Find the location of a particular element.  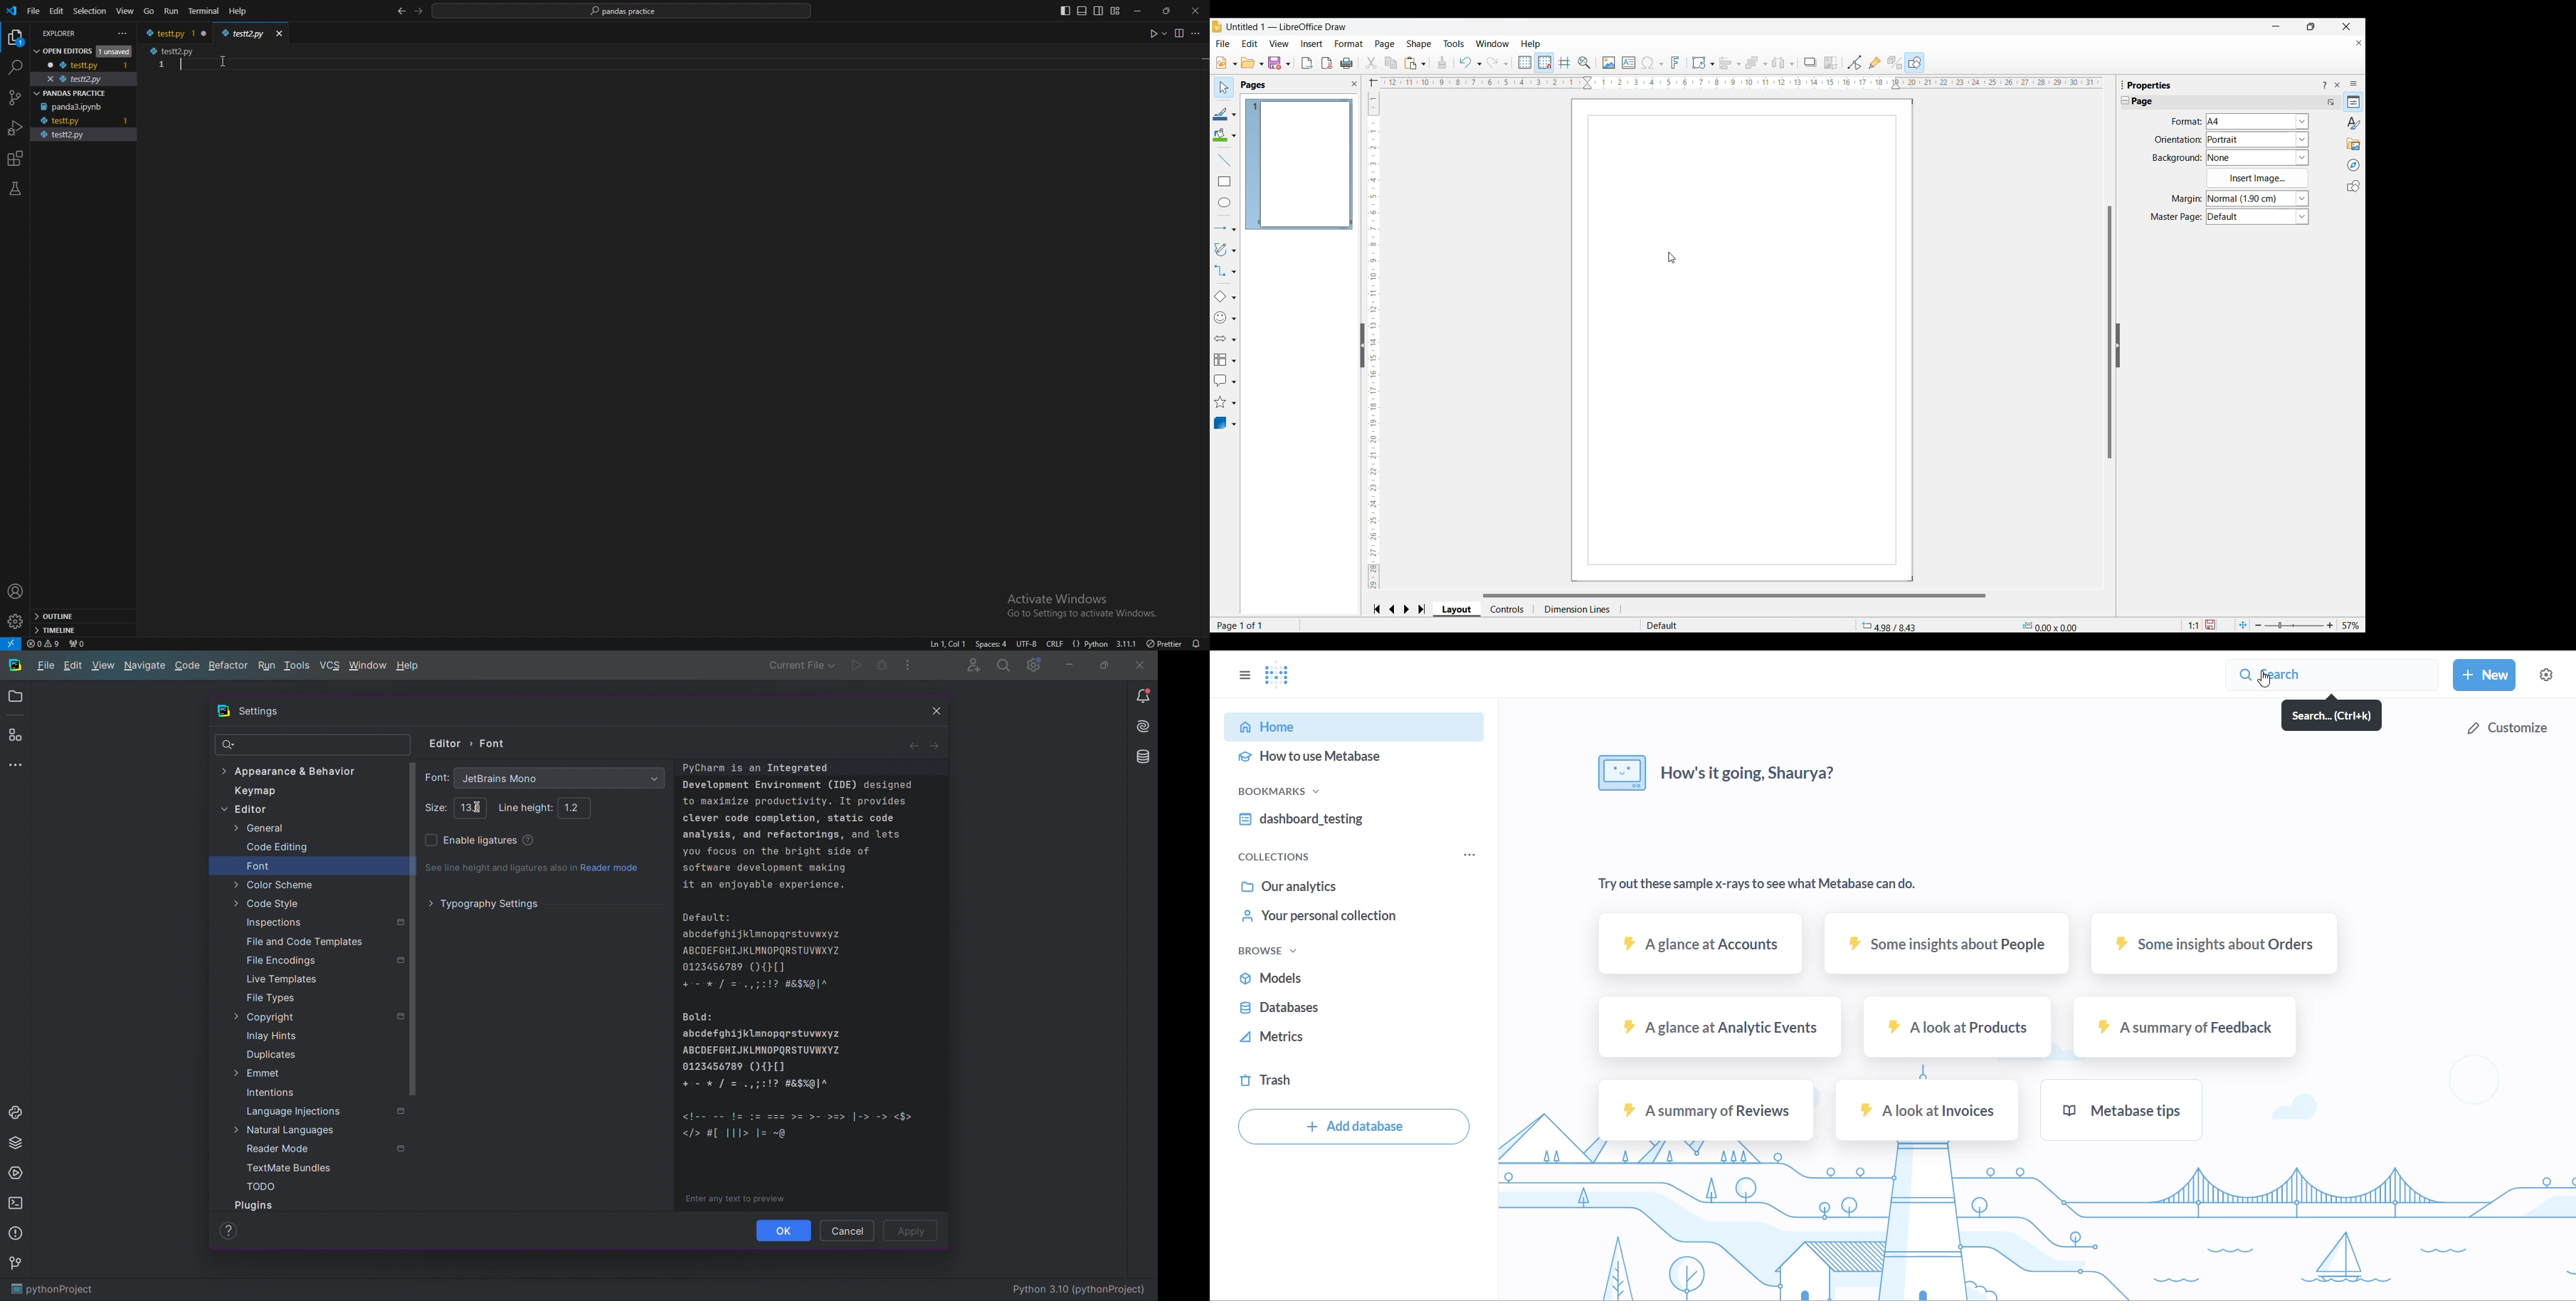

browse is located at coordinates (1280, 954).